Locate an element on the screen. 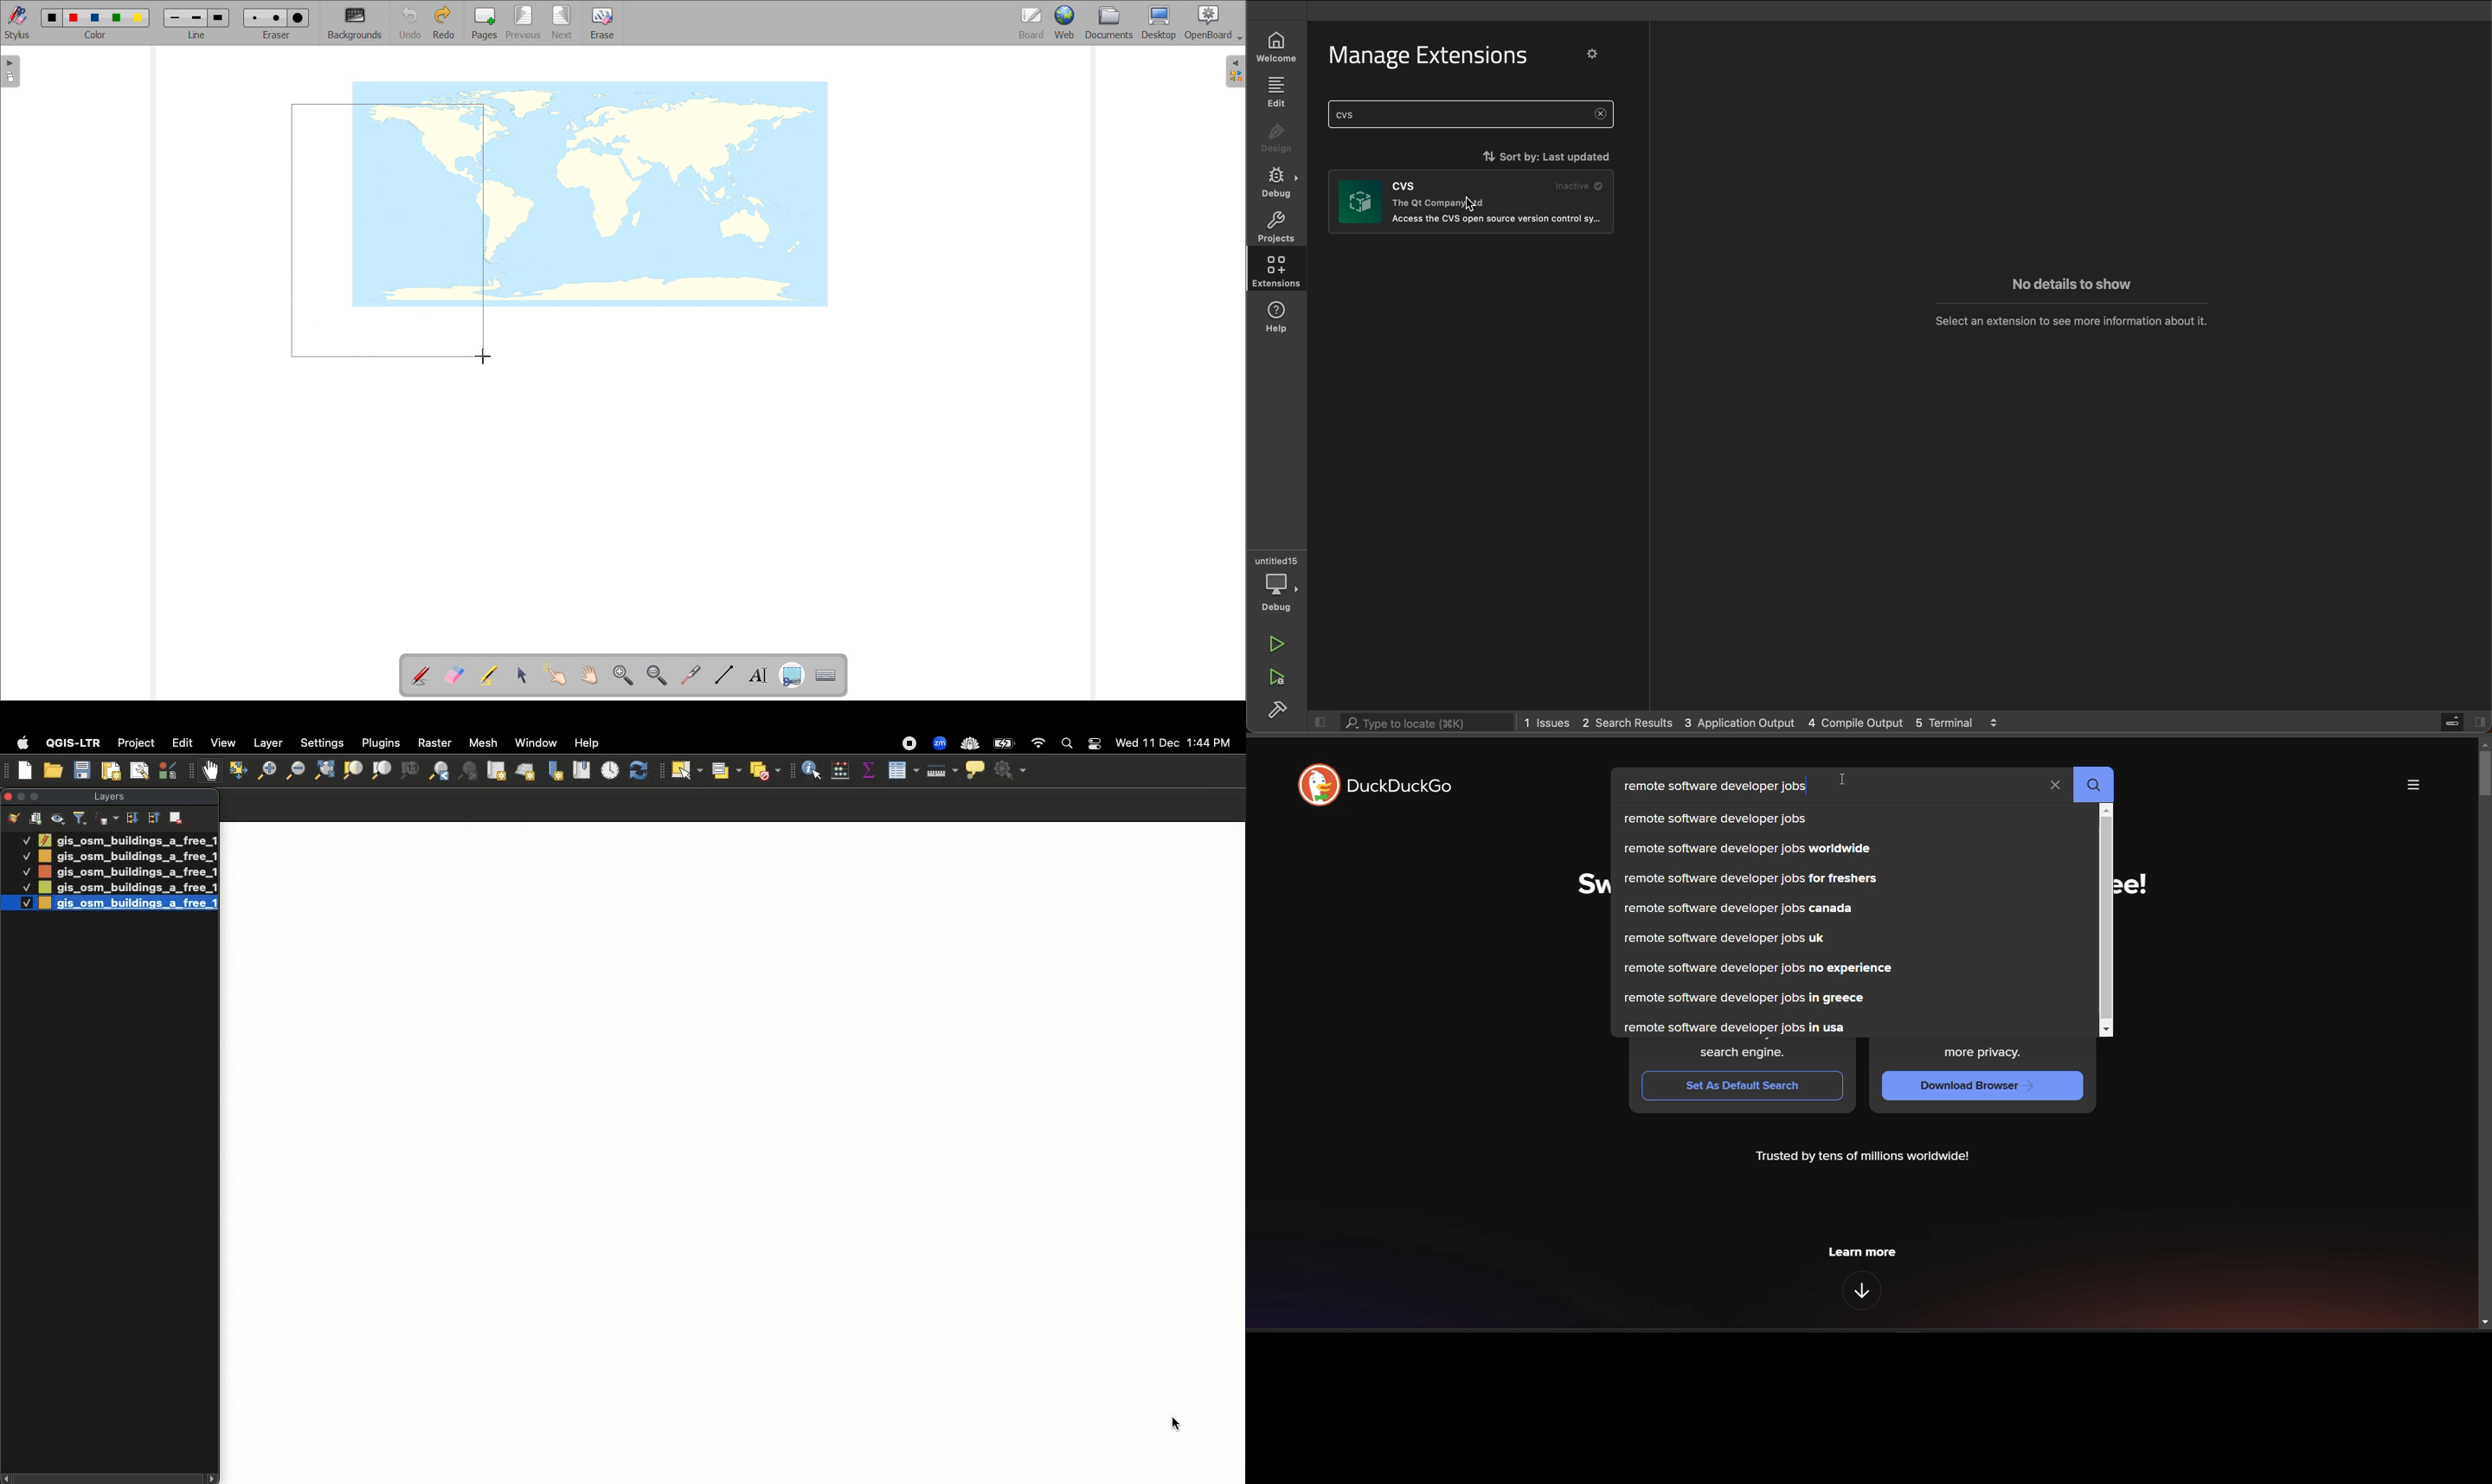 The image size is (2492, 1484). search is located at coordinates (1418, 720).